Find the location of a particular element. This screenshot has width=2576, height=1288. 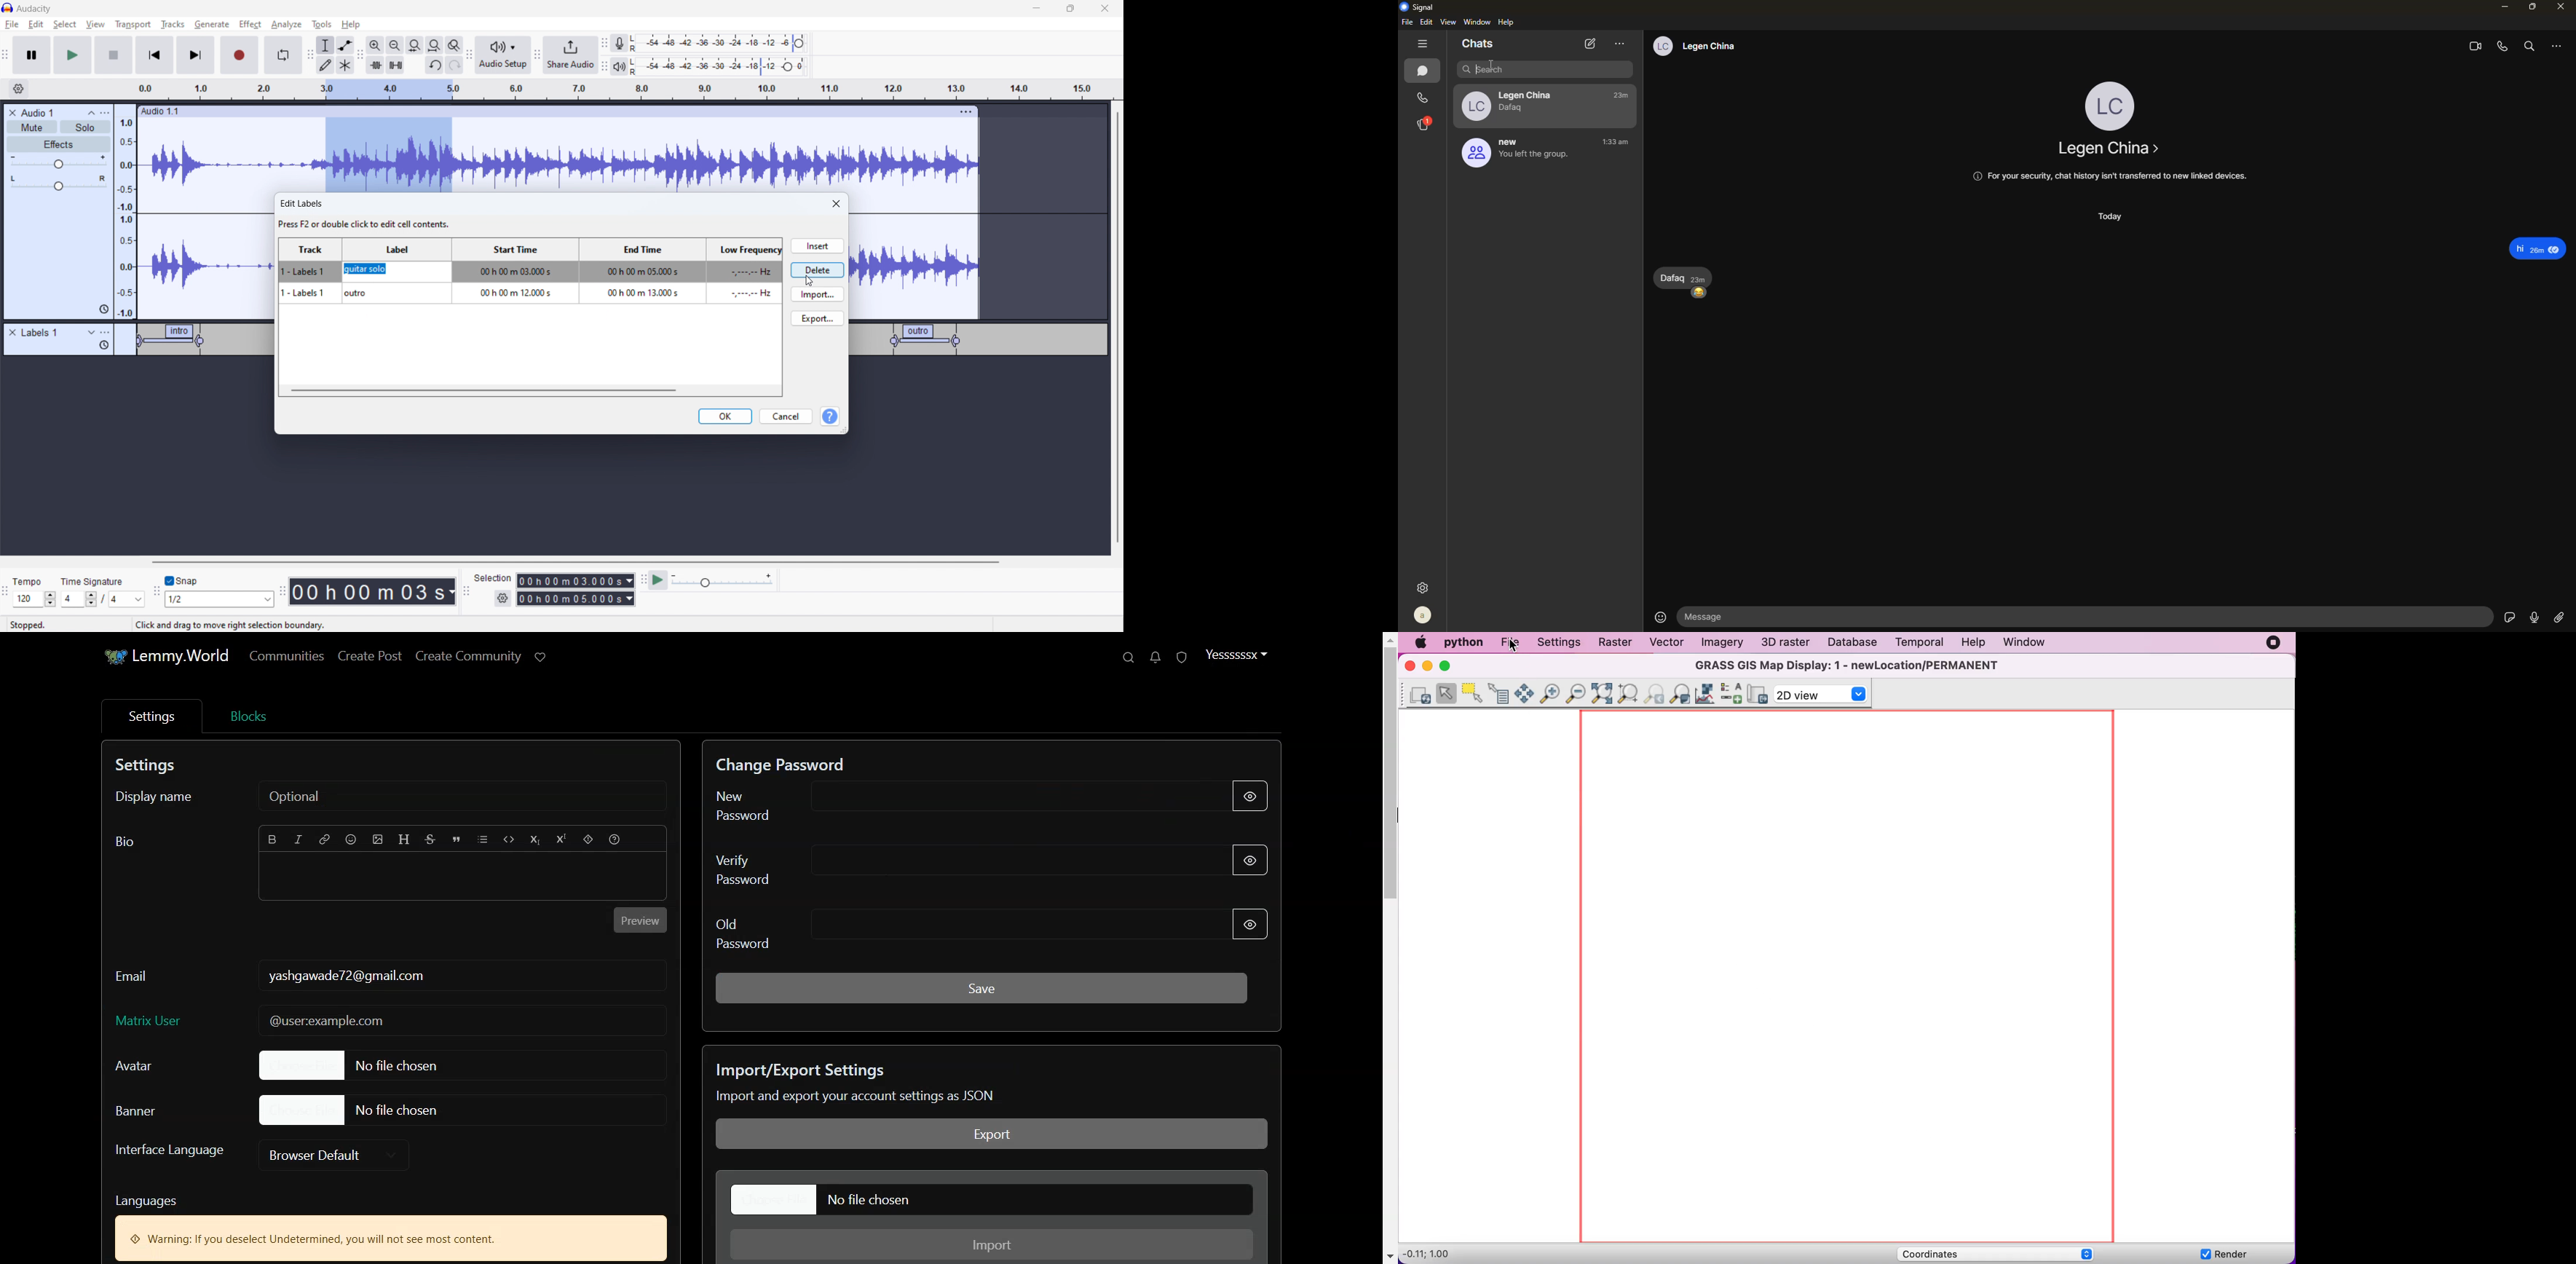

recording meter is located at coordinates (620, 43).